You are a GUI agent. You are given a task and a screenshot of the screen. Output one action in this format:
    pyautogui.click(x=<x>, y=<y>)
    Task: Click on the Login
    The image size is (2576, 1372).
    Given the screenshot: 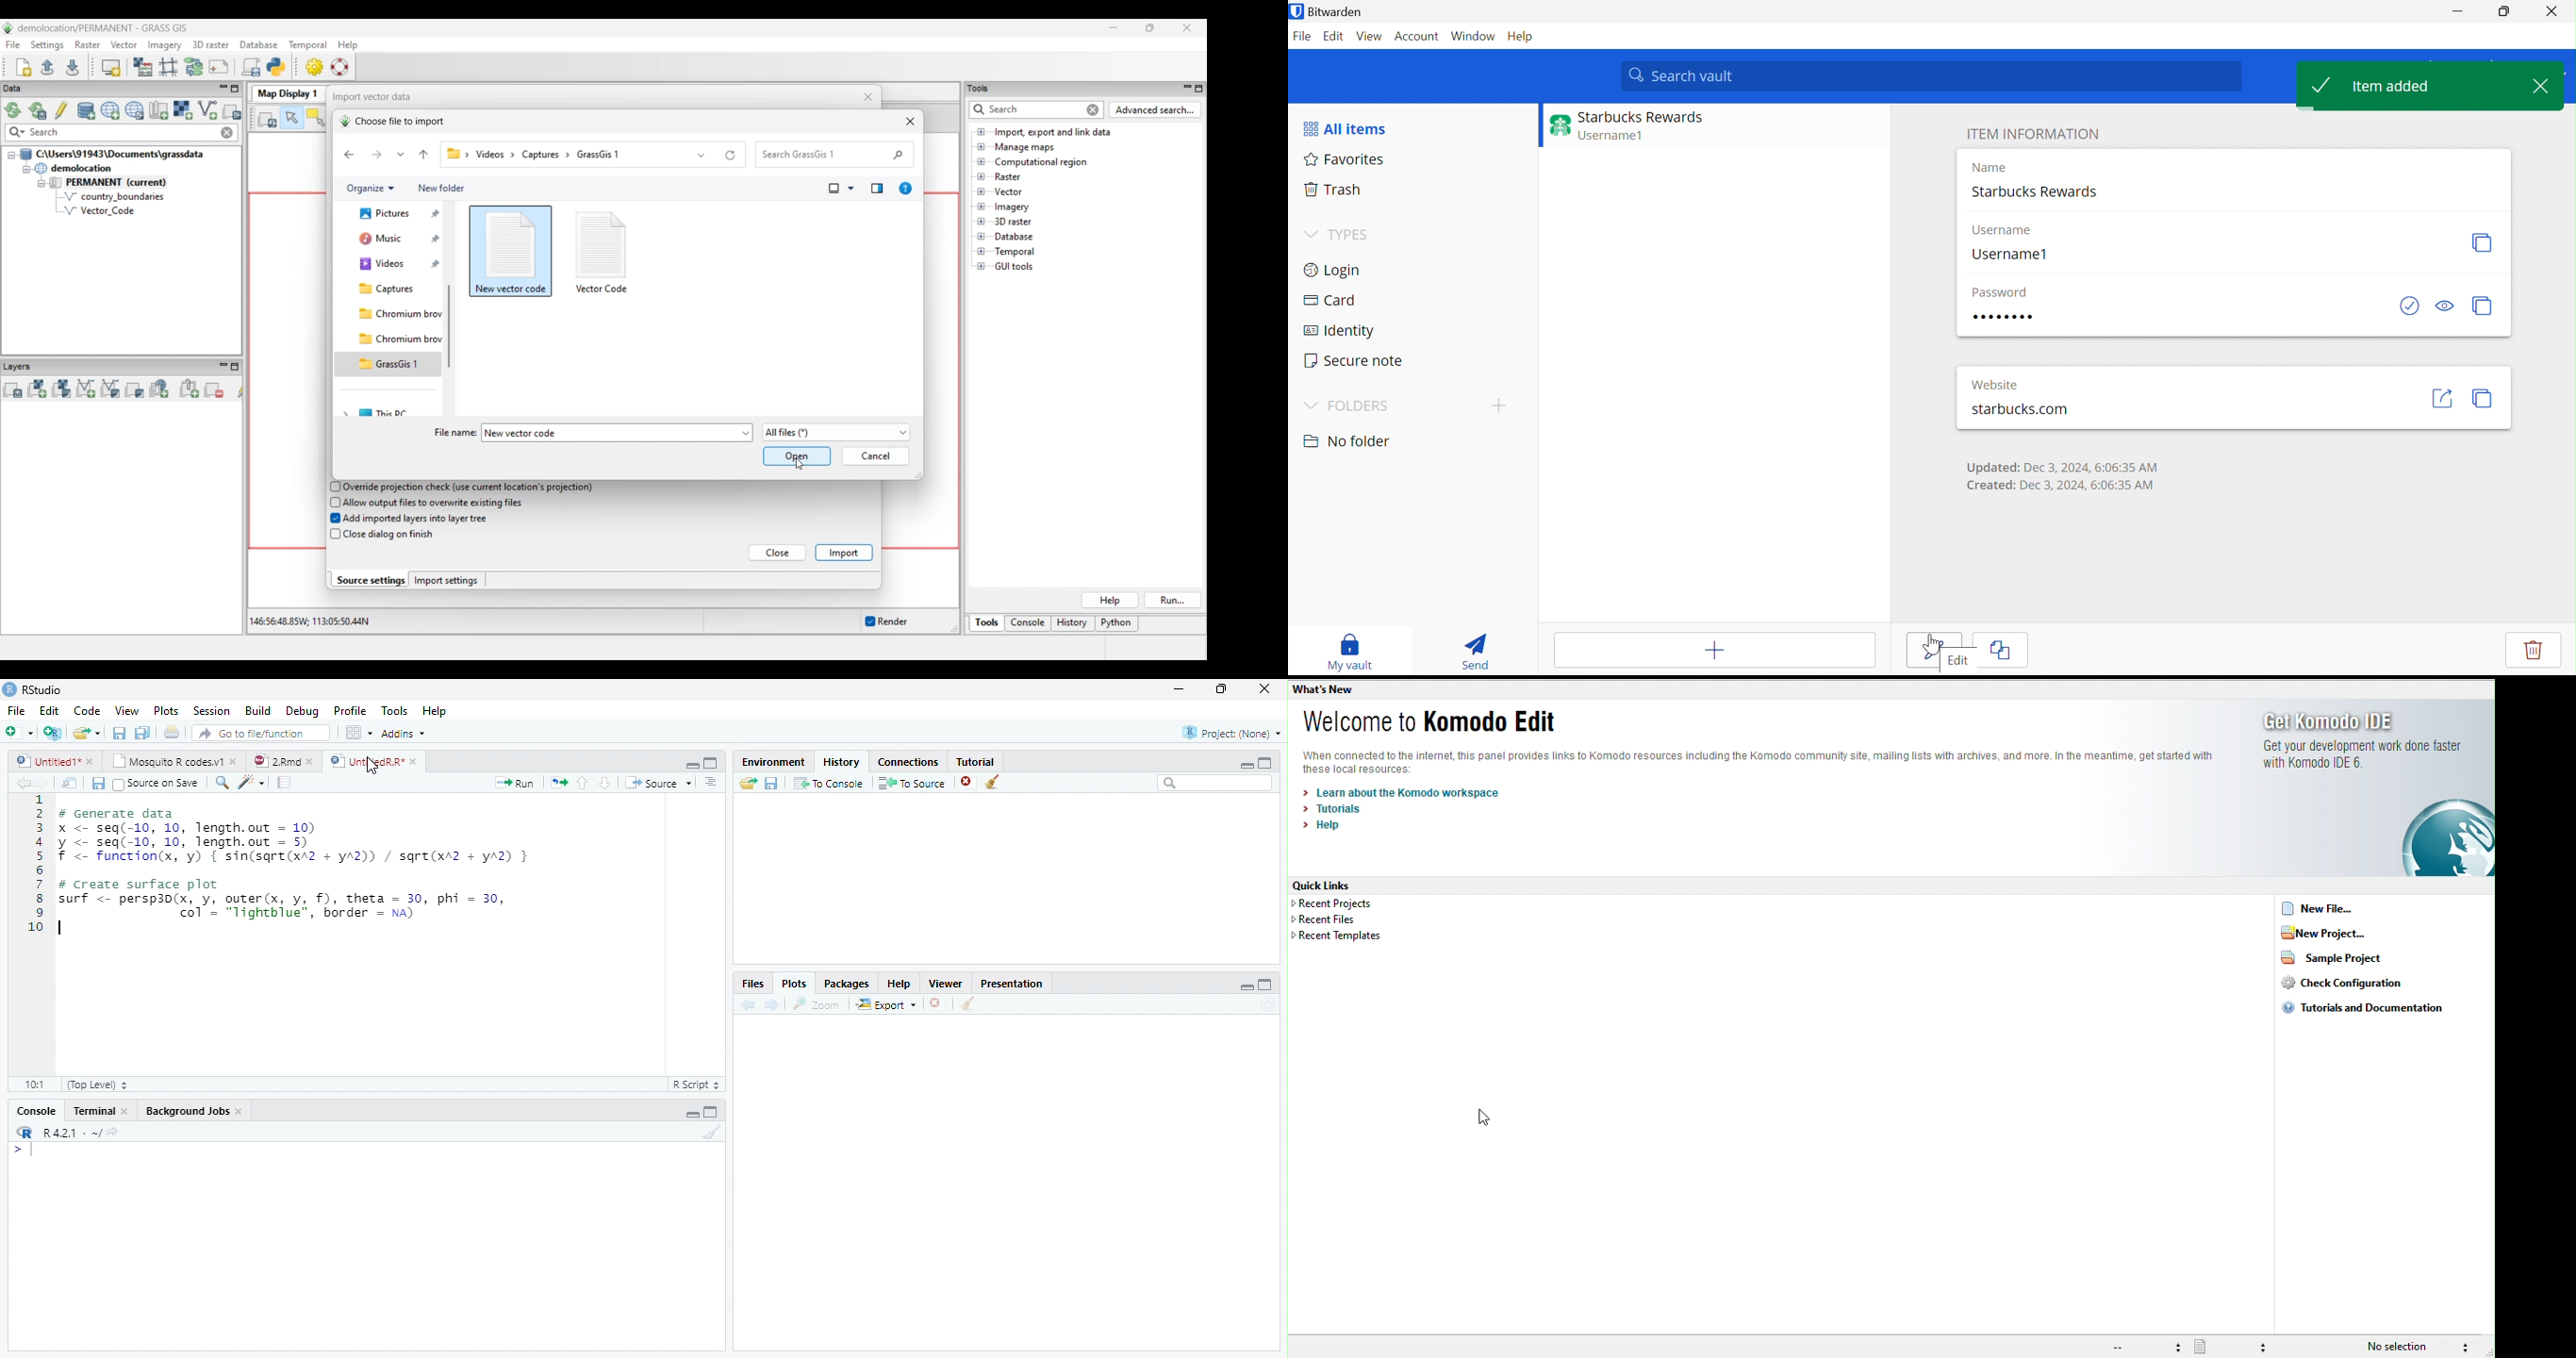 What is the action you would take?
    pyautogui.click(x=1331, y=272)
    